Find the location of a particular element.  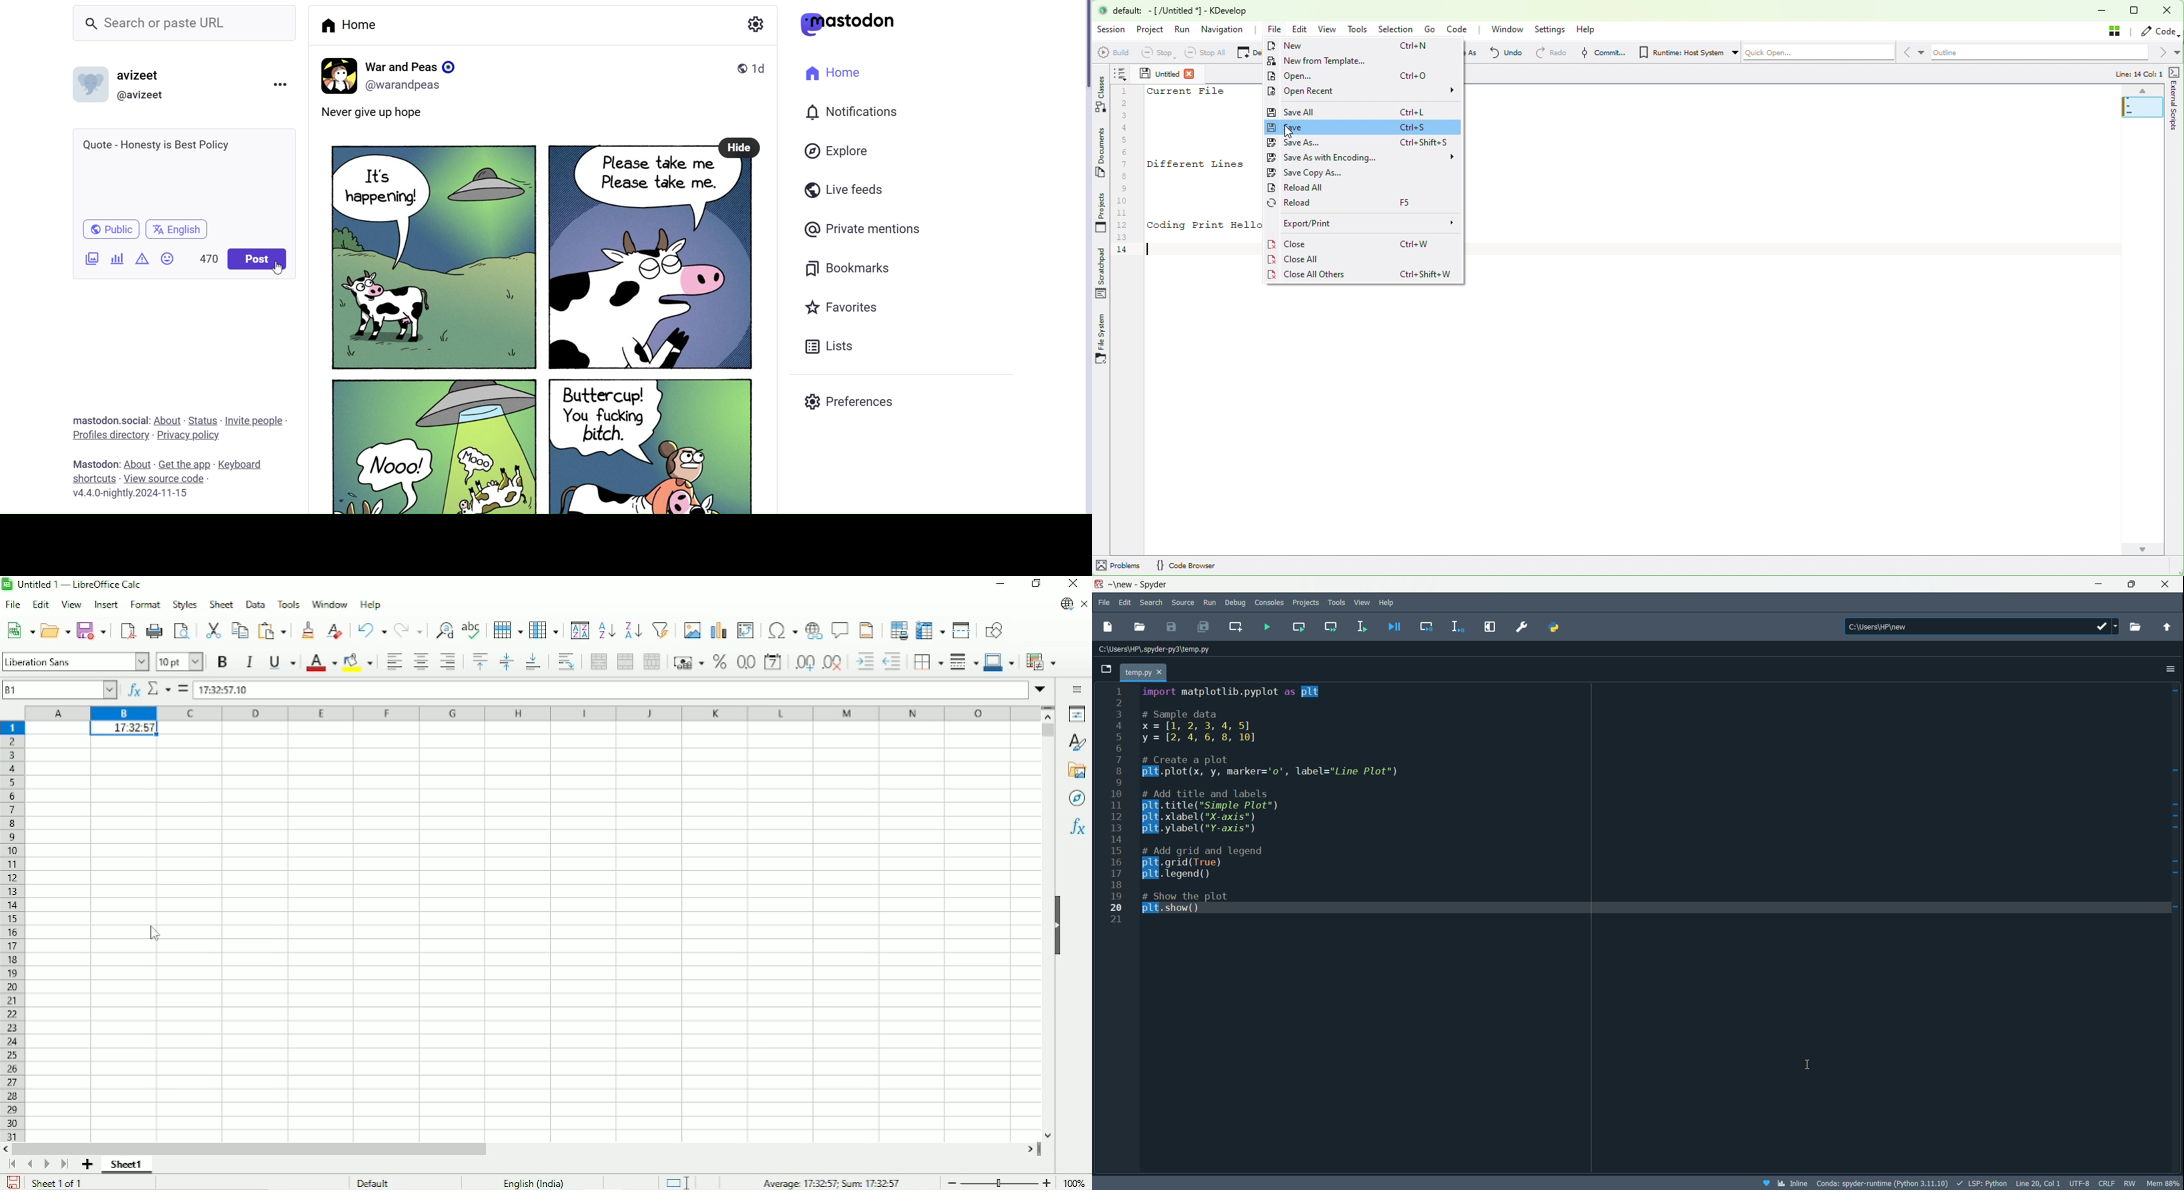

file tab is located at coordinates (1144, 673).